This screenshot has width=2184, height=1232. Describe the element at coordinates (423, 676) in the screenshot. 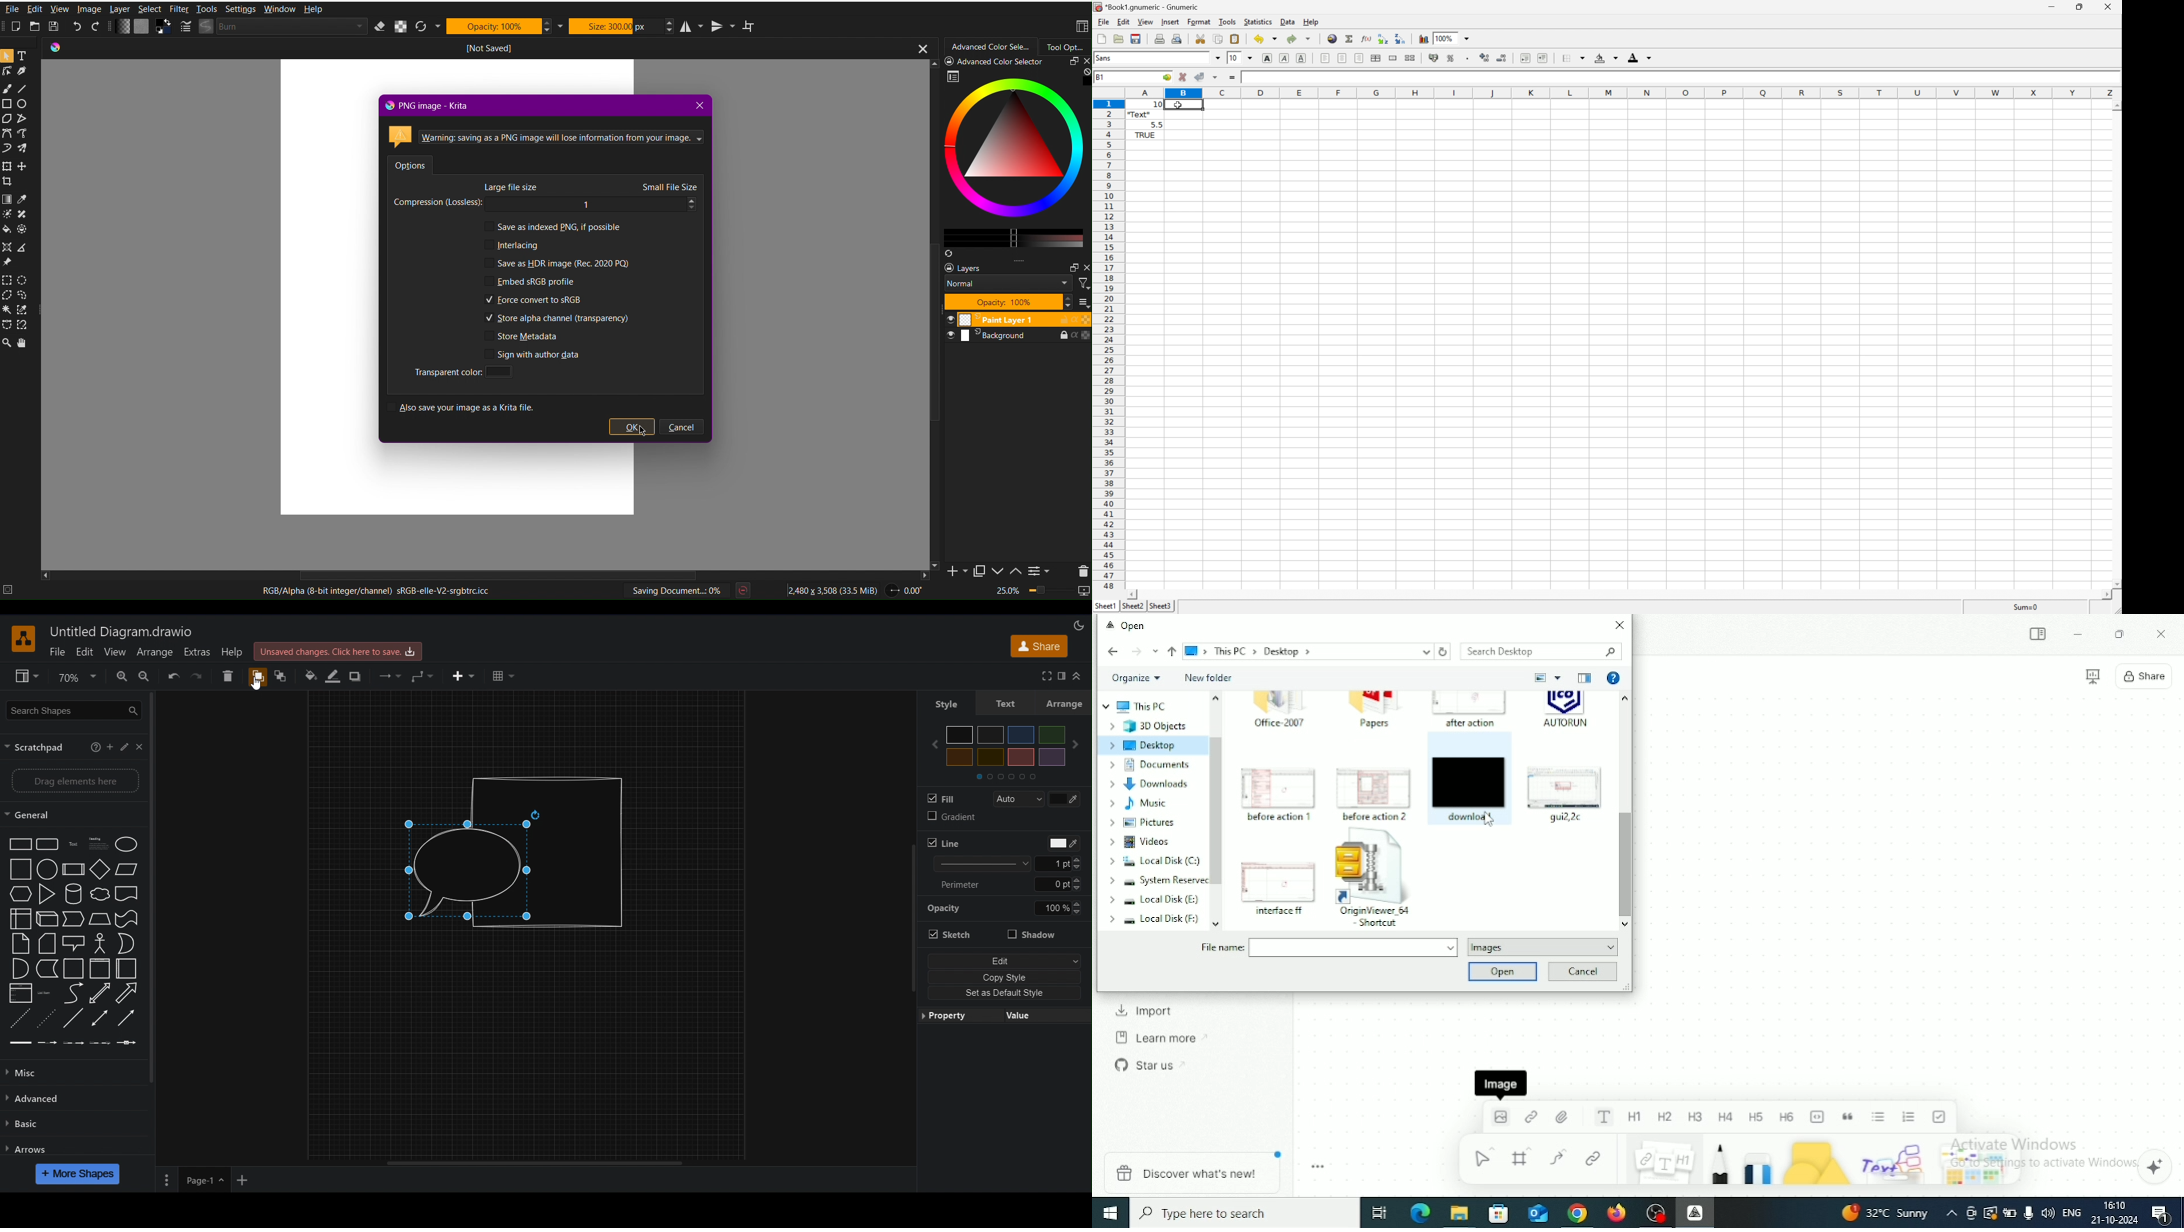

I see `Waypoint` at that location.